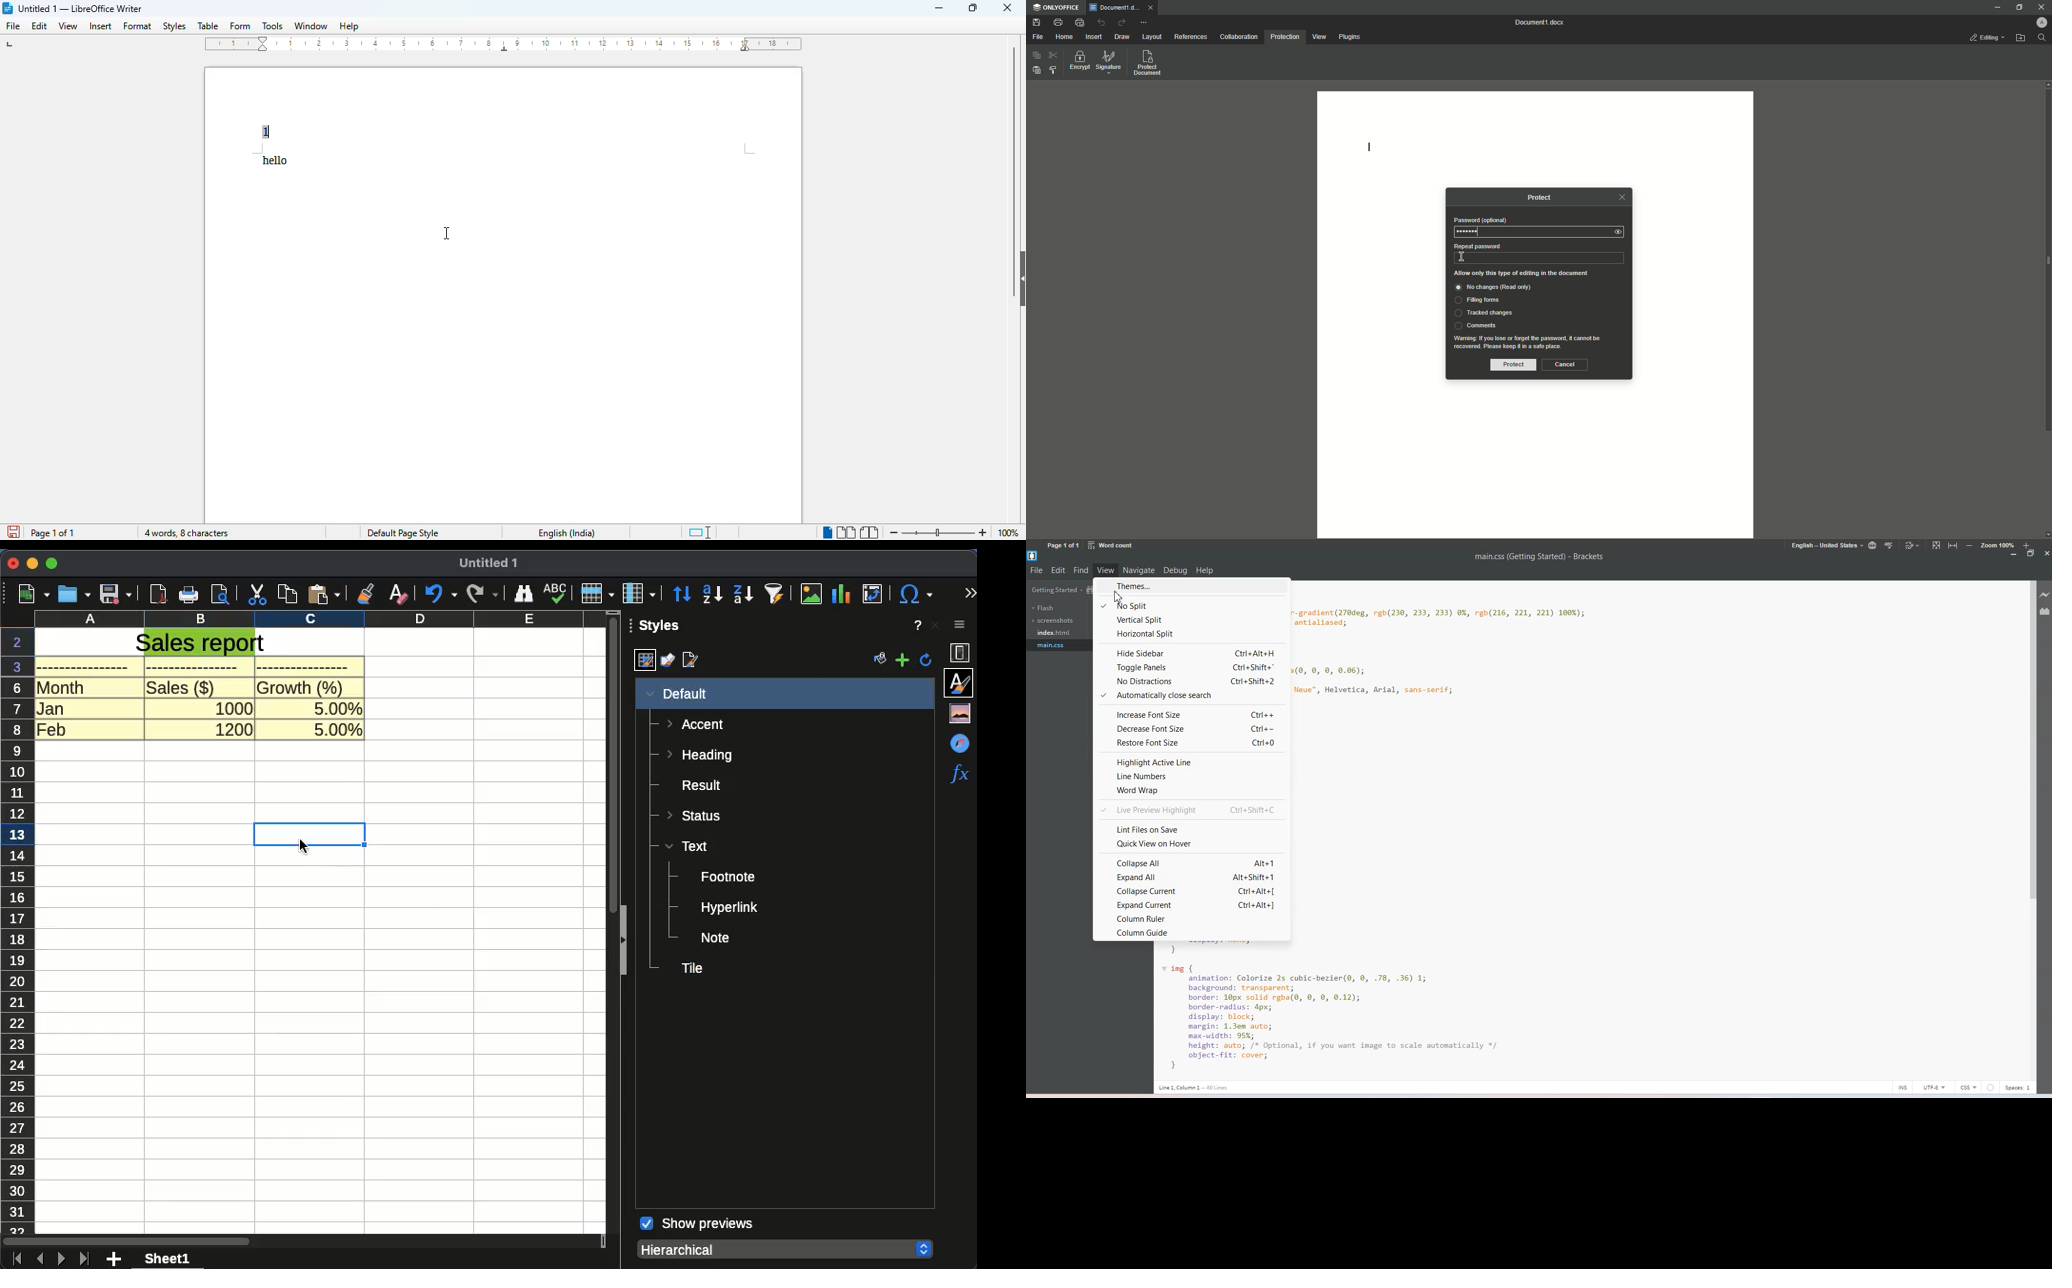 The width and height of the screenshot is (2072, 1288). I want to click on help, so click(918, 625).